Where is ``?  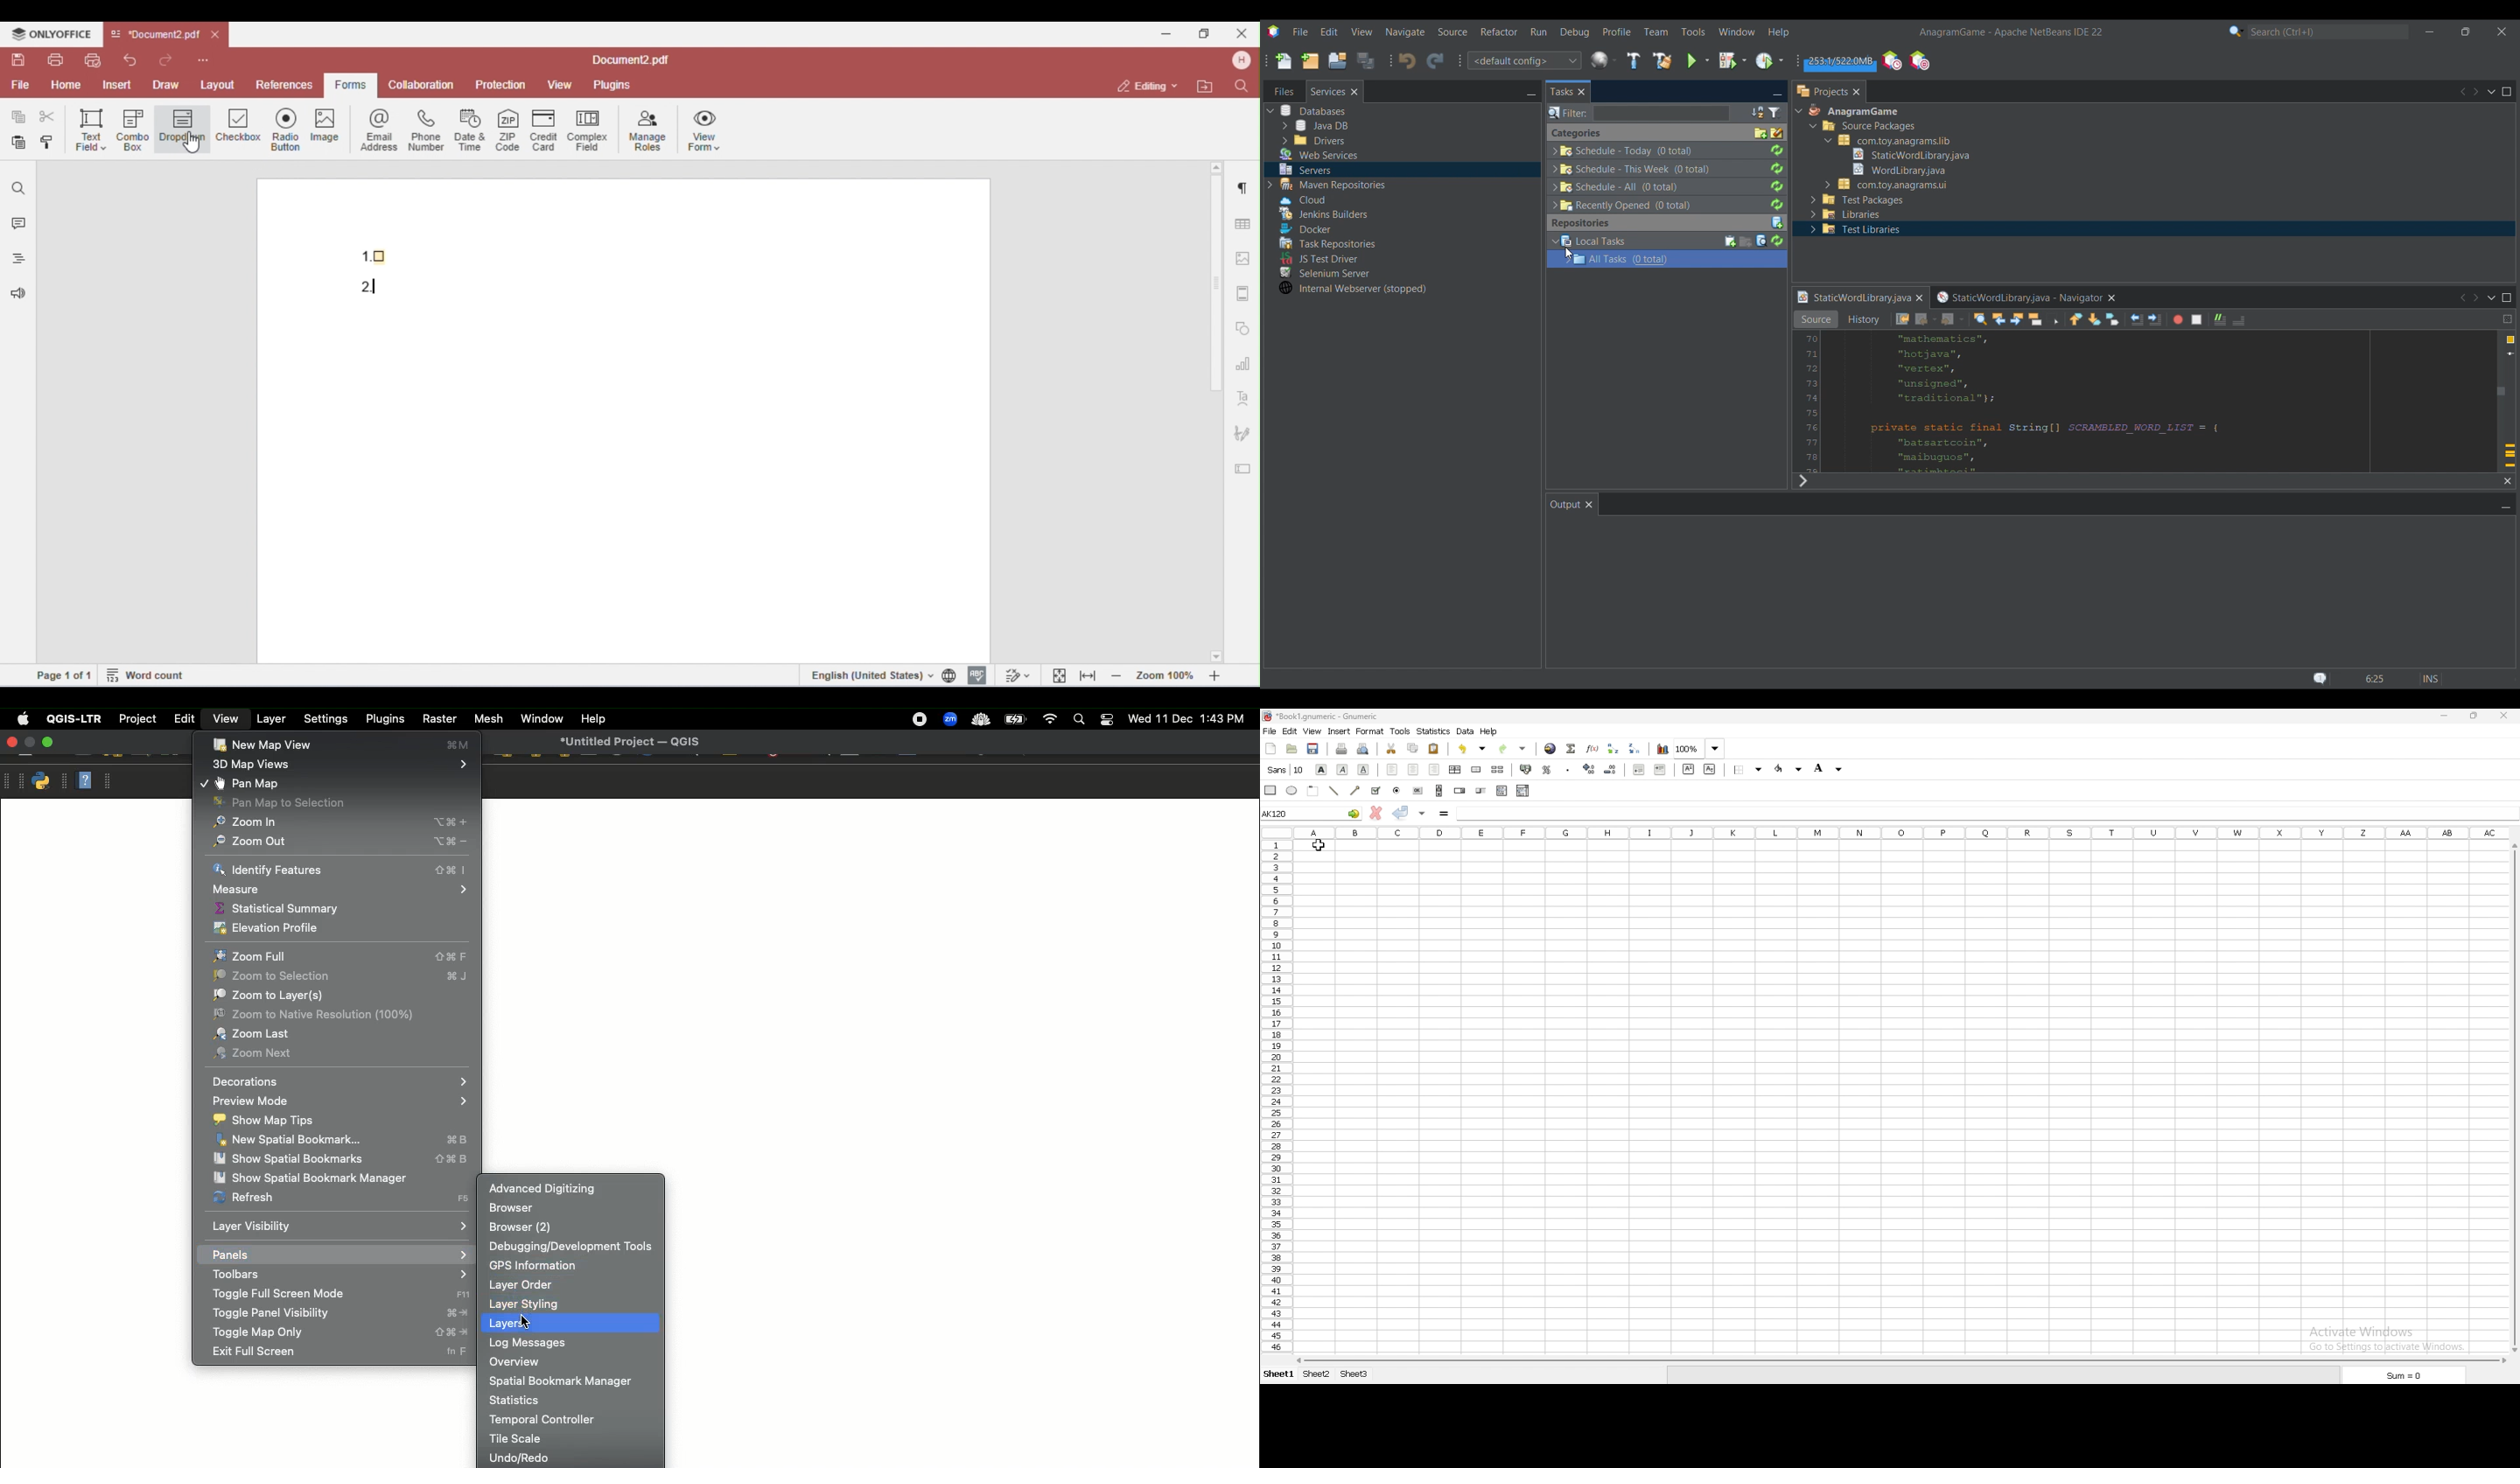
 is located at coordinates (22, 780).